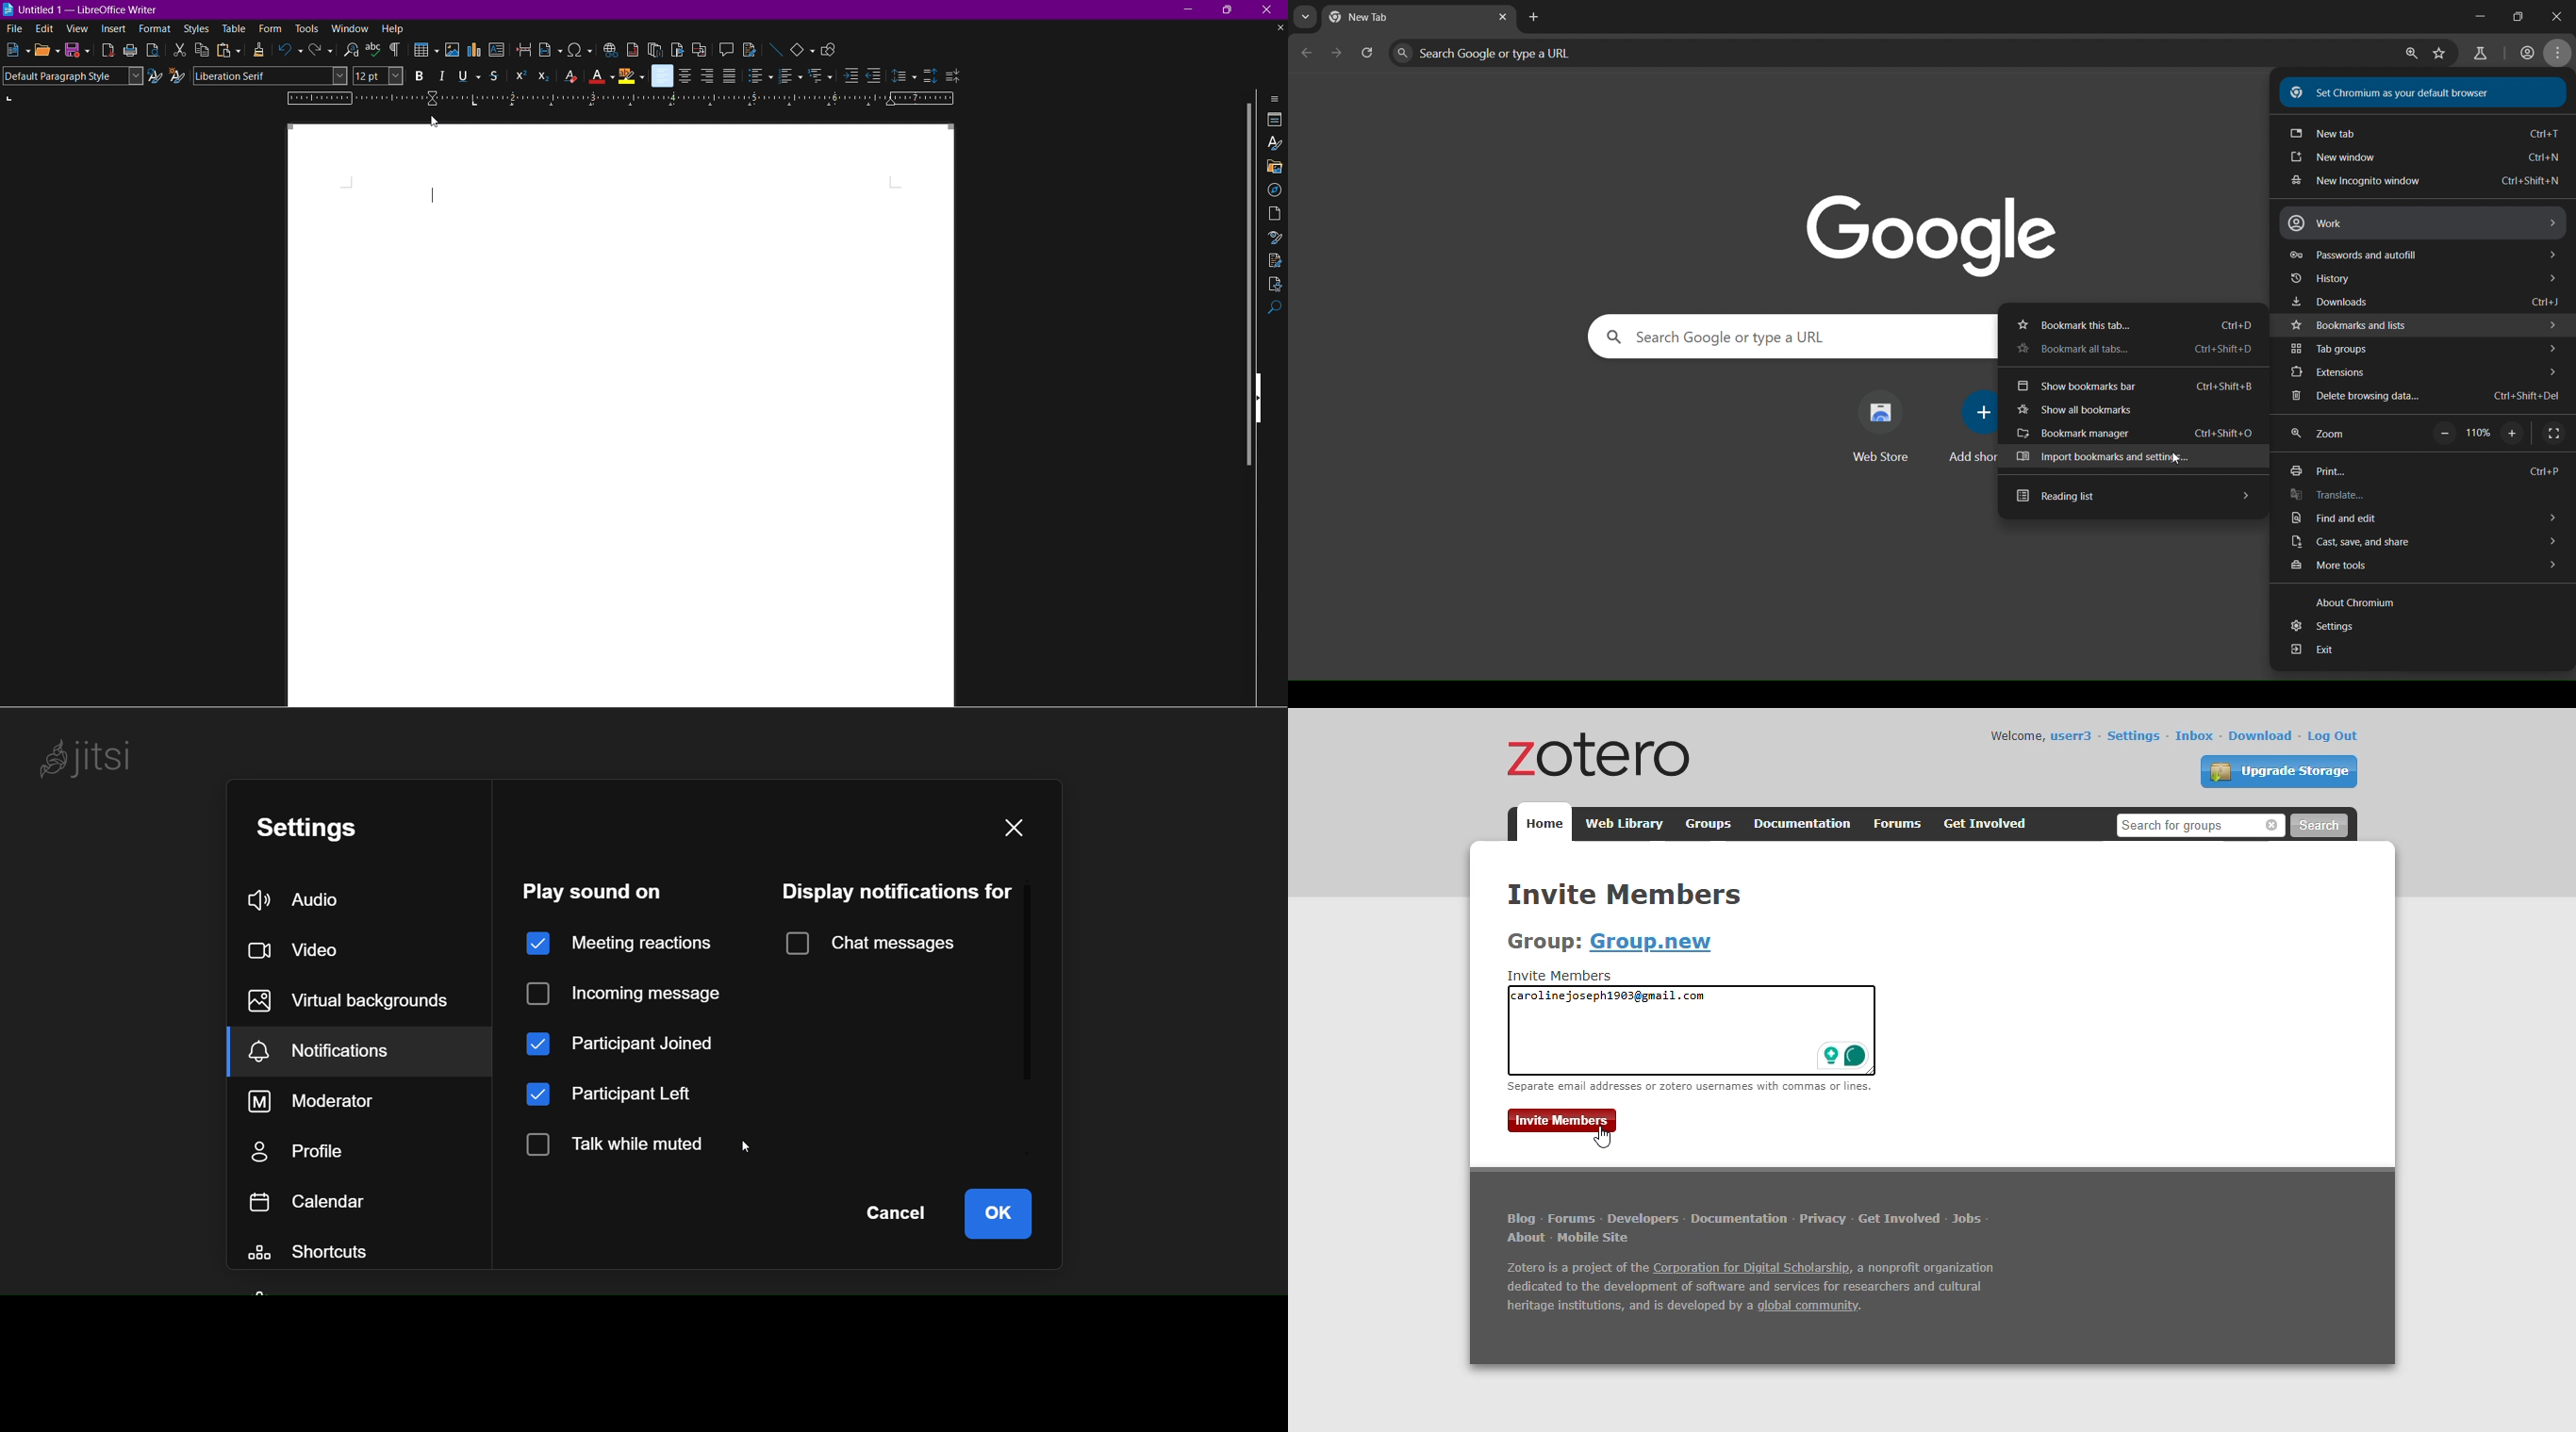  Describe the element at coordinates (790, 76) in the screenshot. I see `Toggle Ordered List` at that location.